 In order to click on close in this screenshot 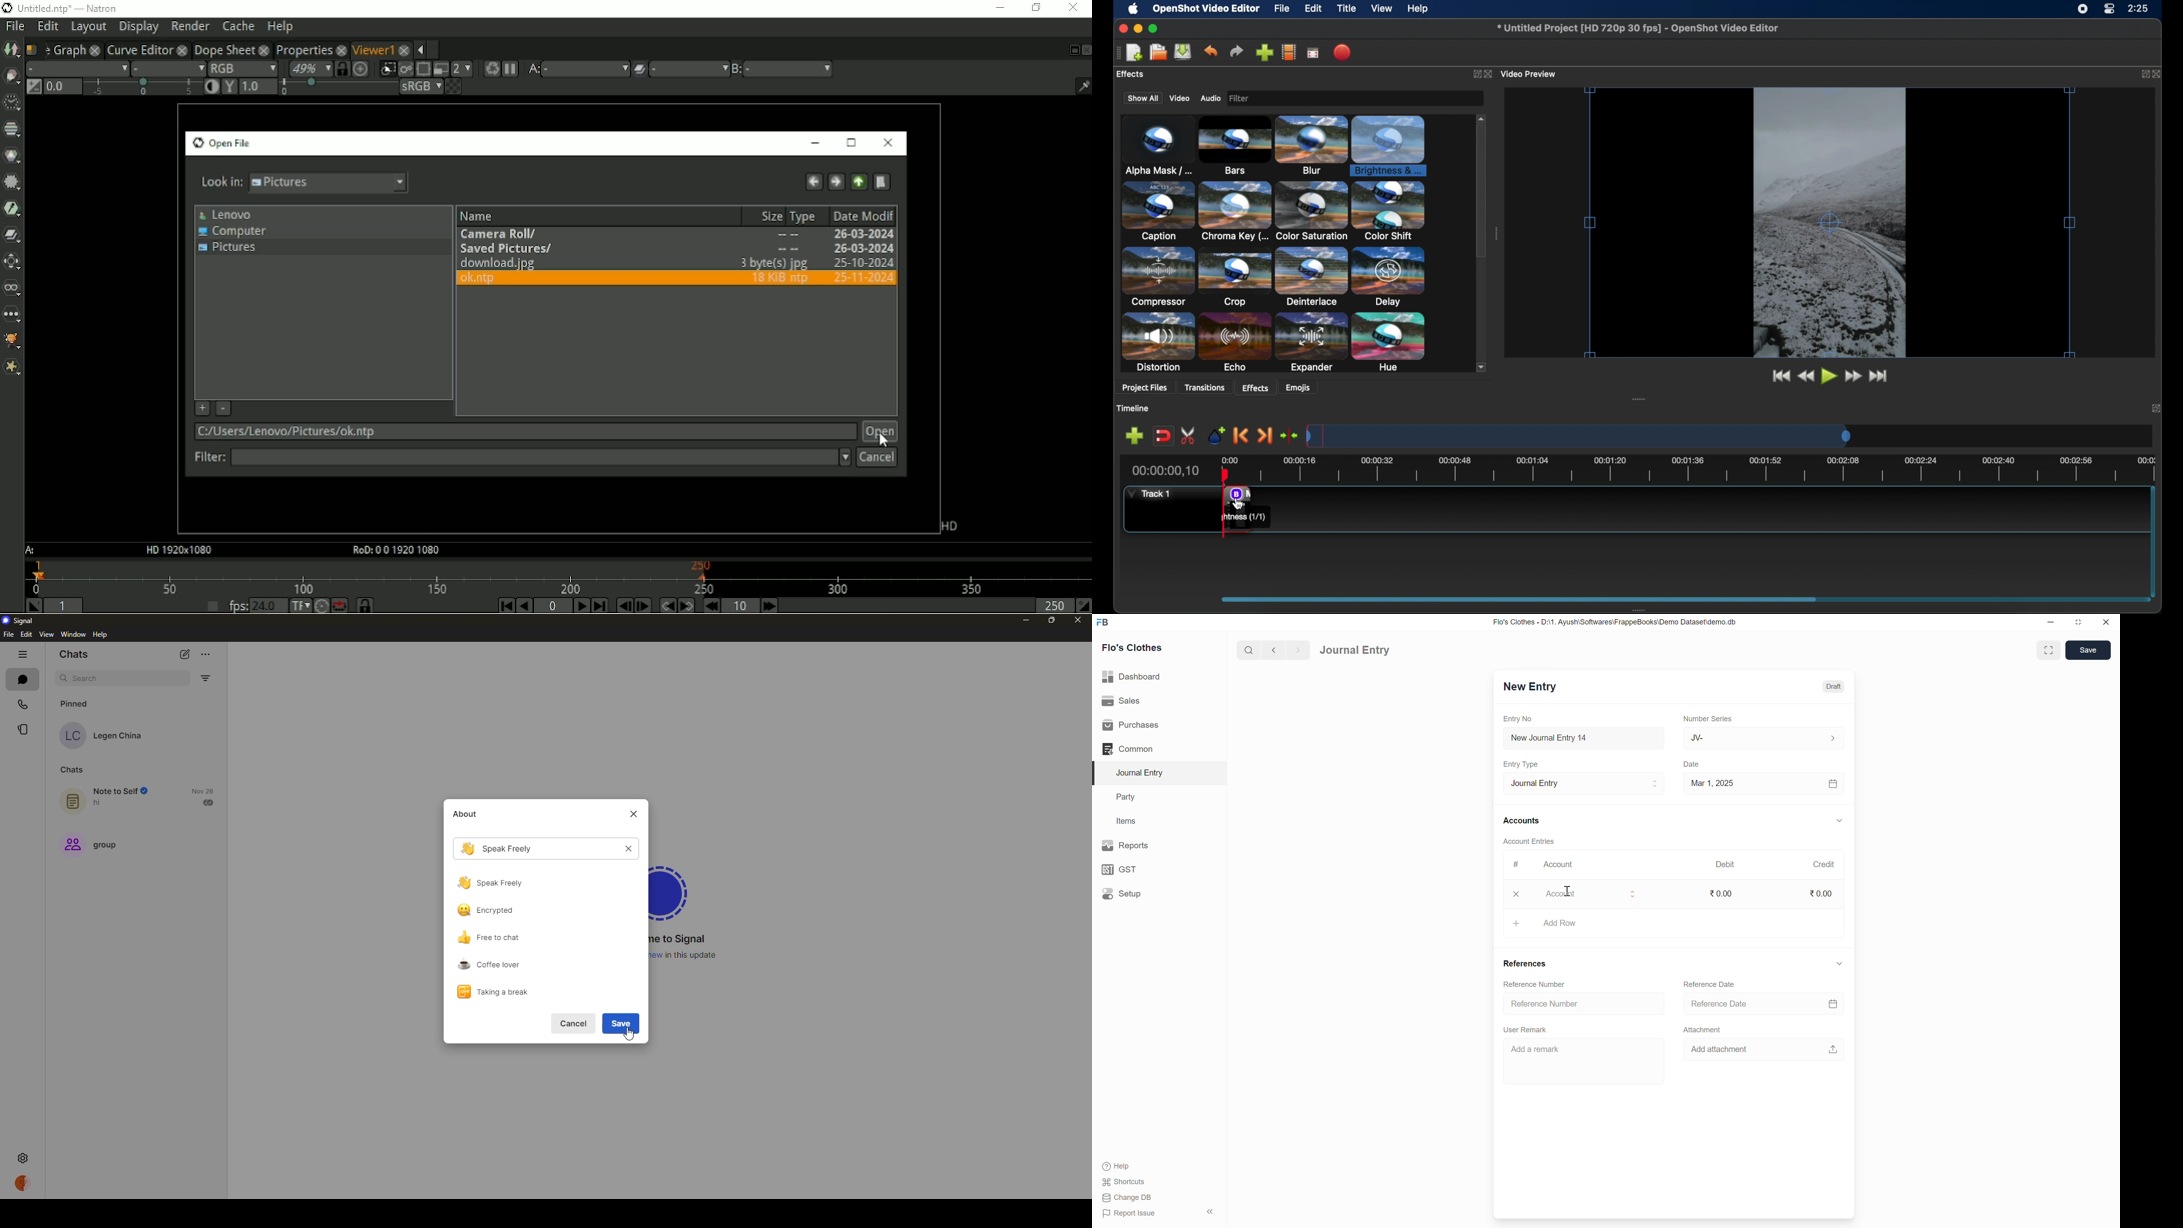, I will do `click(2107, 622)`.